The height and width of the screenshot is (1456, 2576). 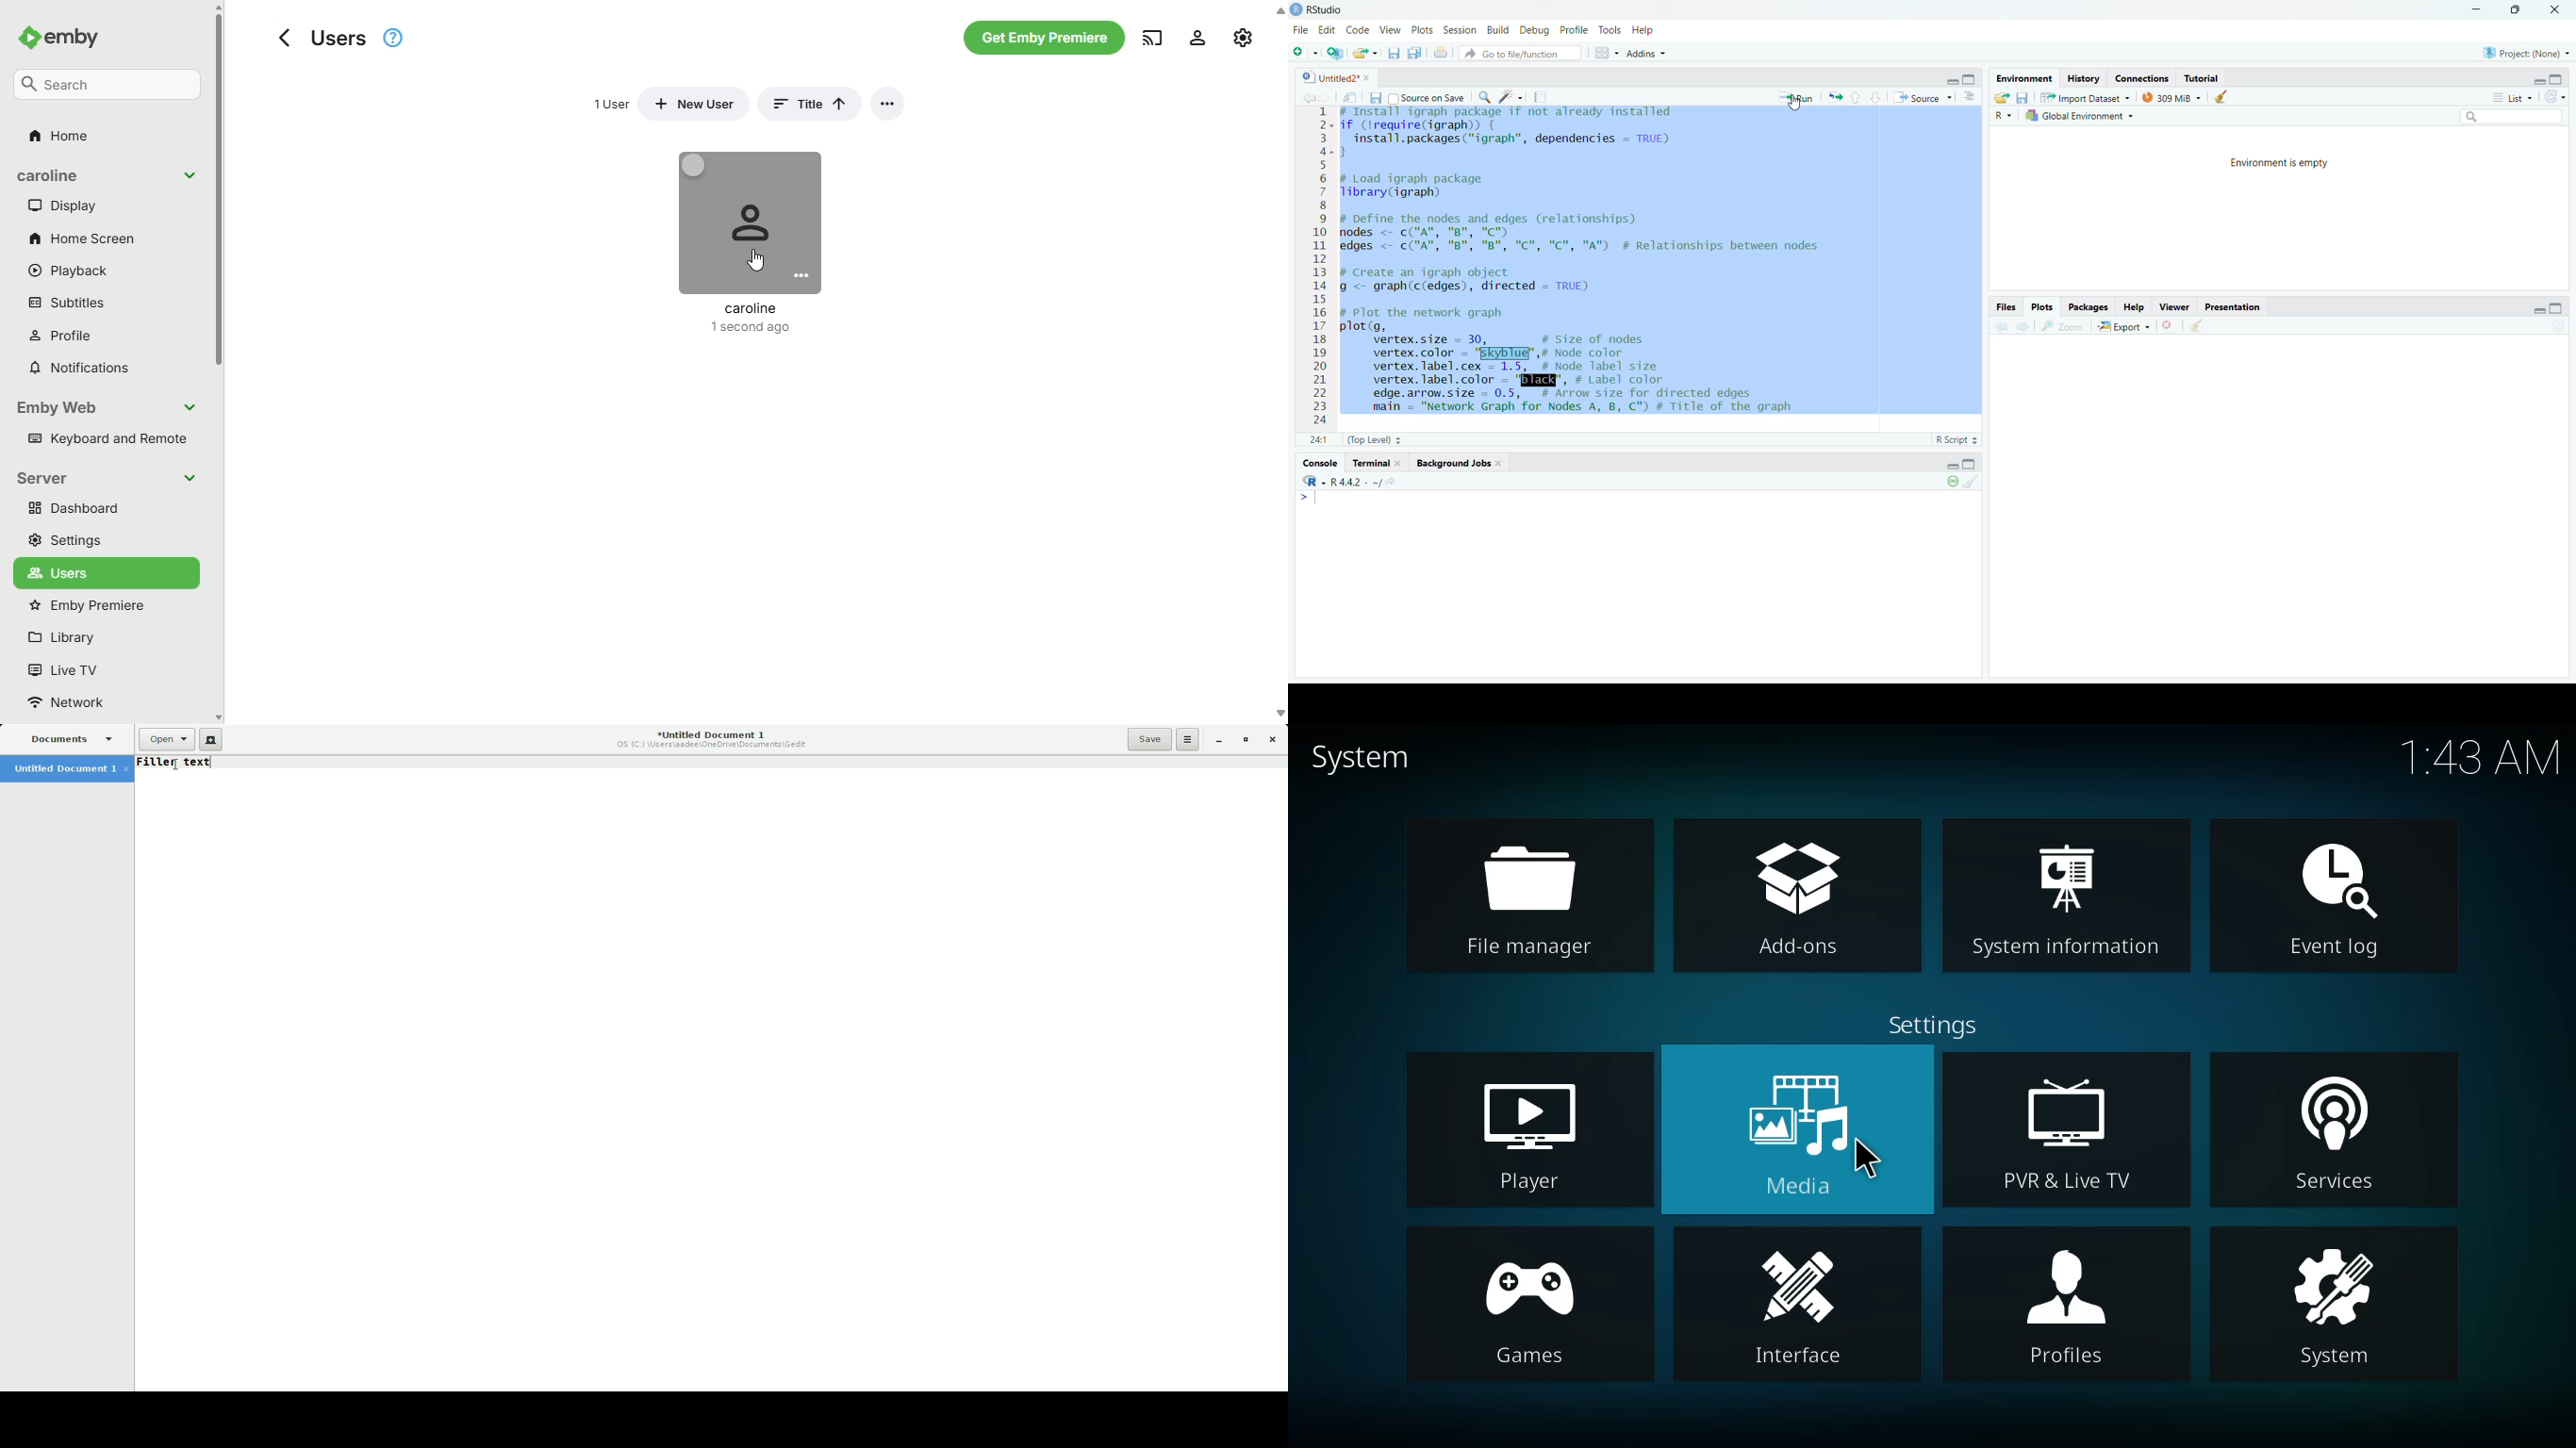 What do you see at coordinates (1859, 99) in the screenshot?
I see `upward` at bounding box center [1859, 99].